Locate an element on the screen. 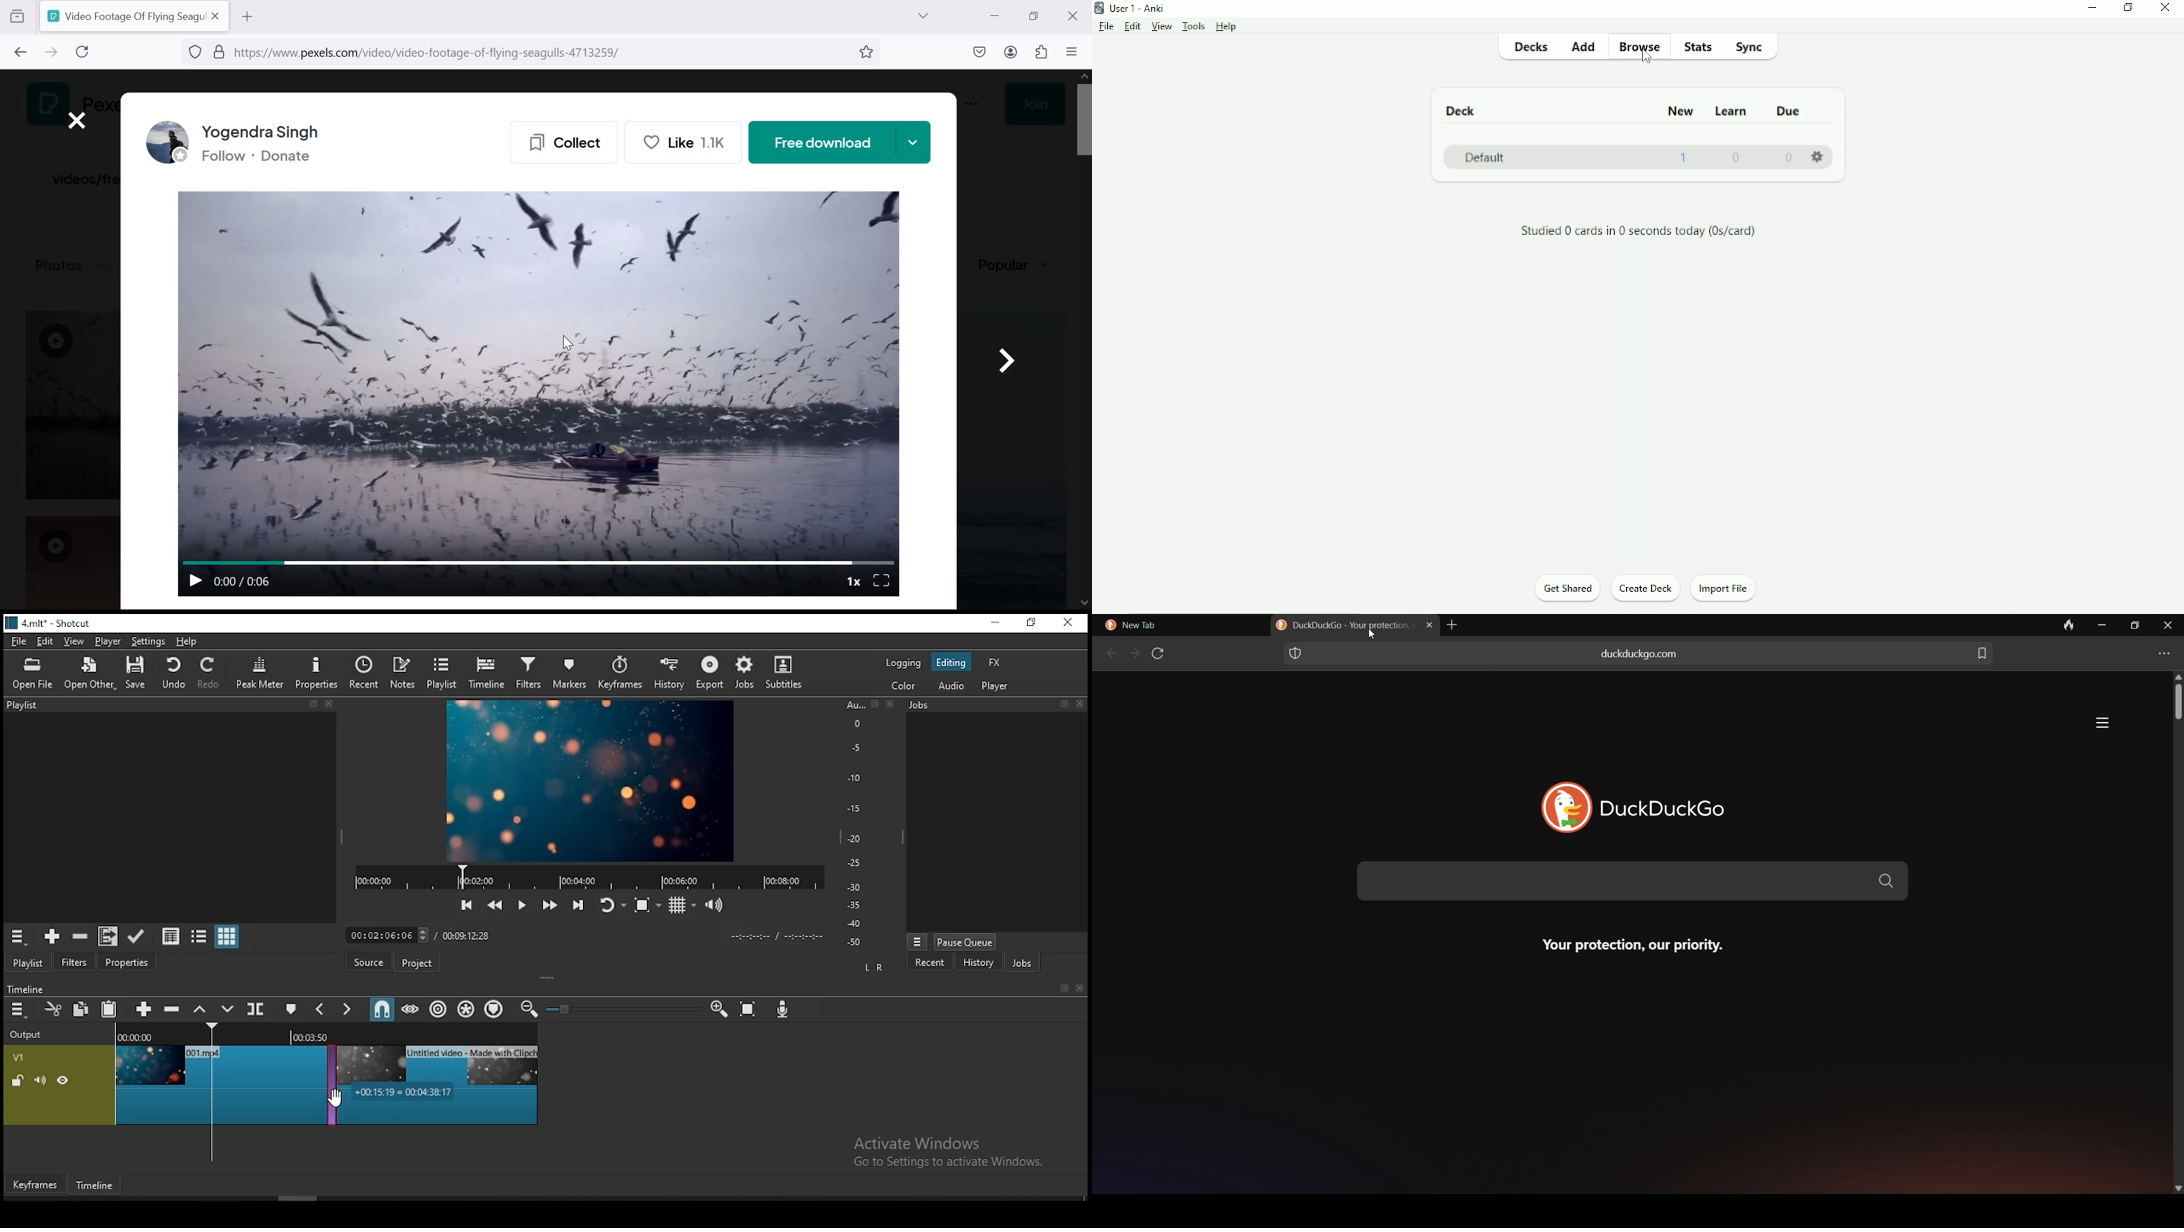 The height and width of the screenshot is (1232, 2184). Donate is located at coordinates (293, 158).